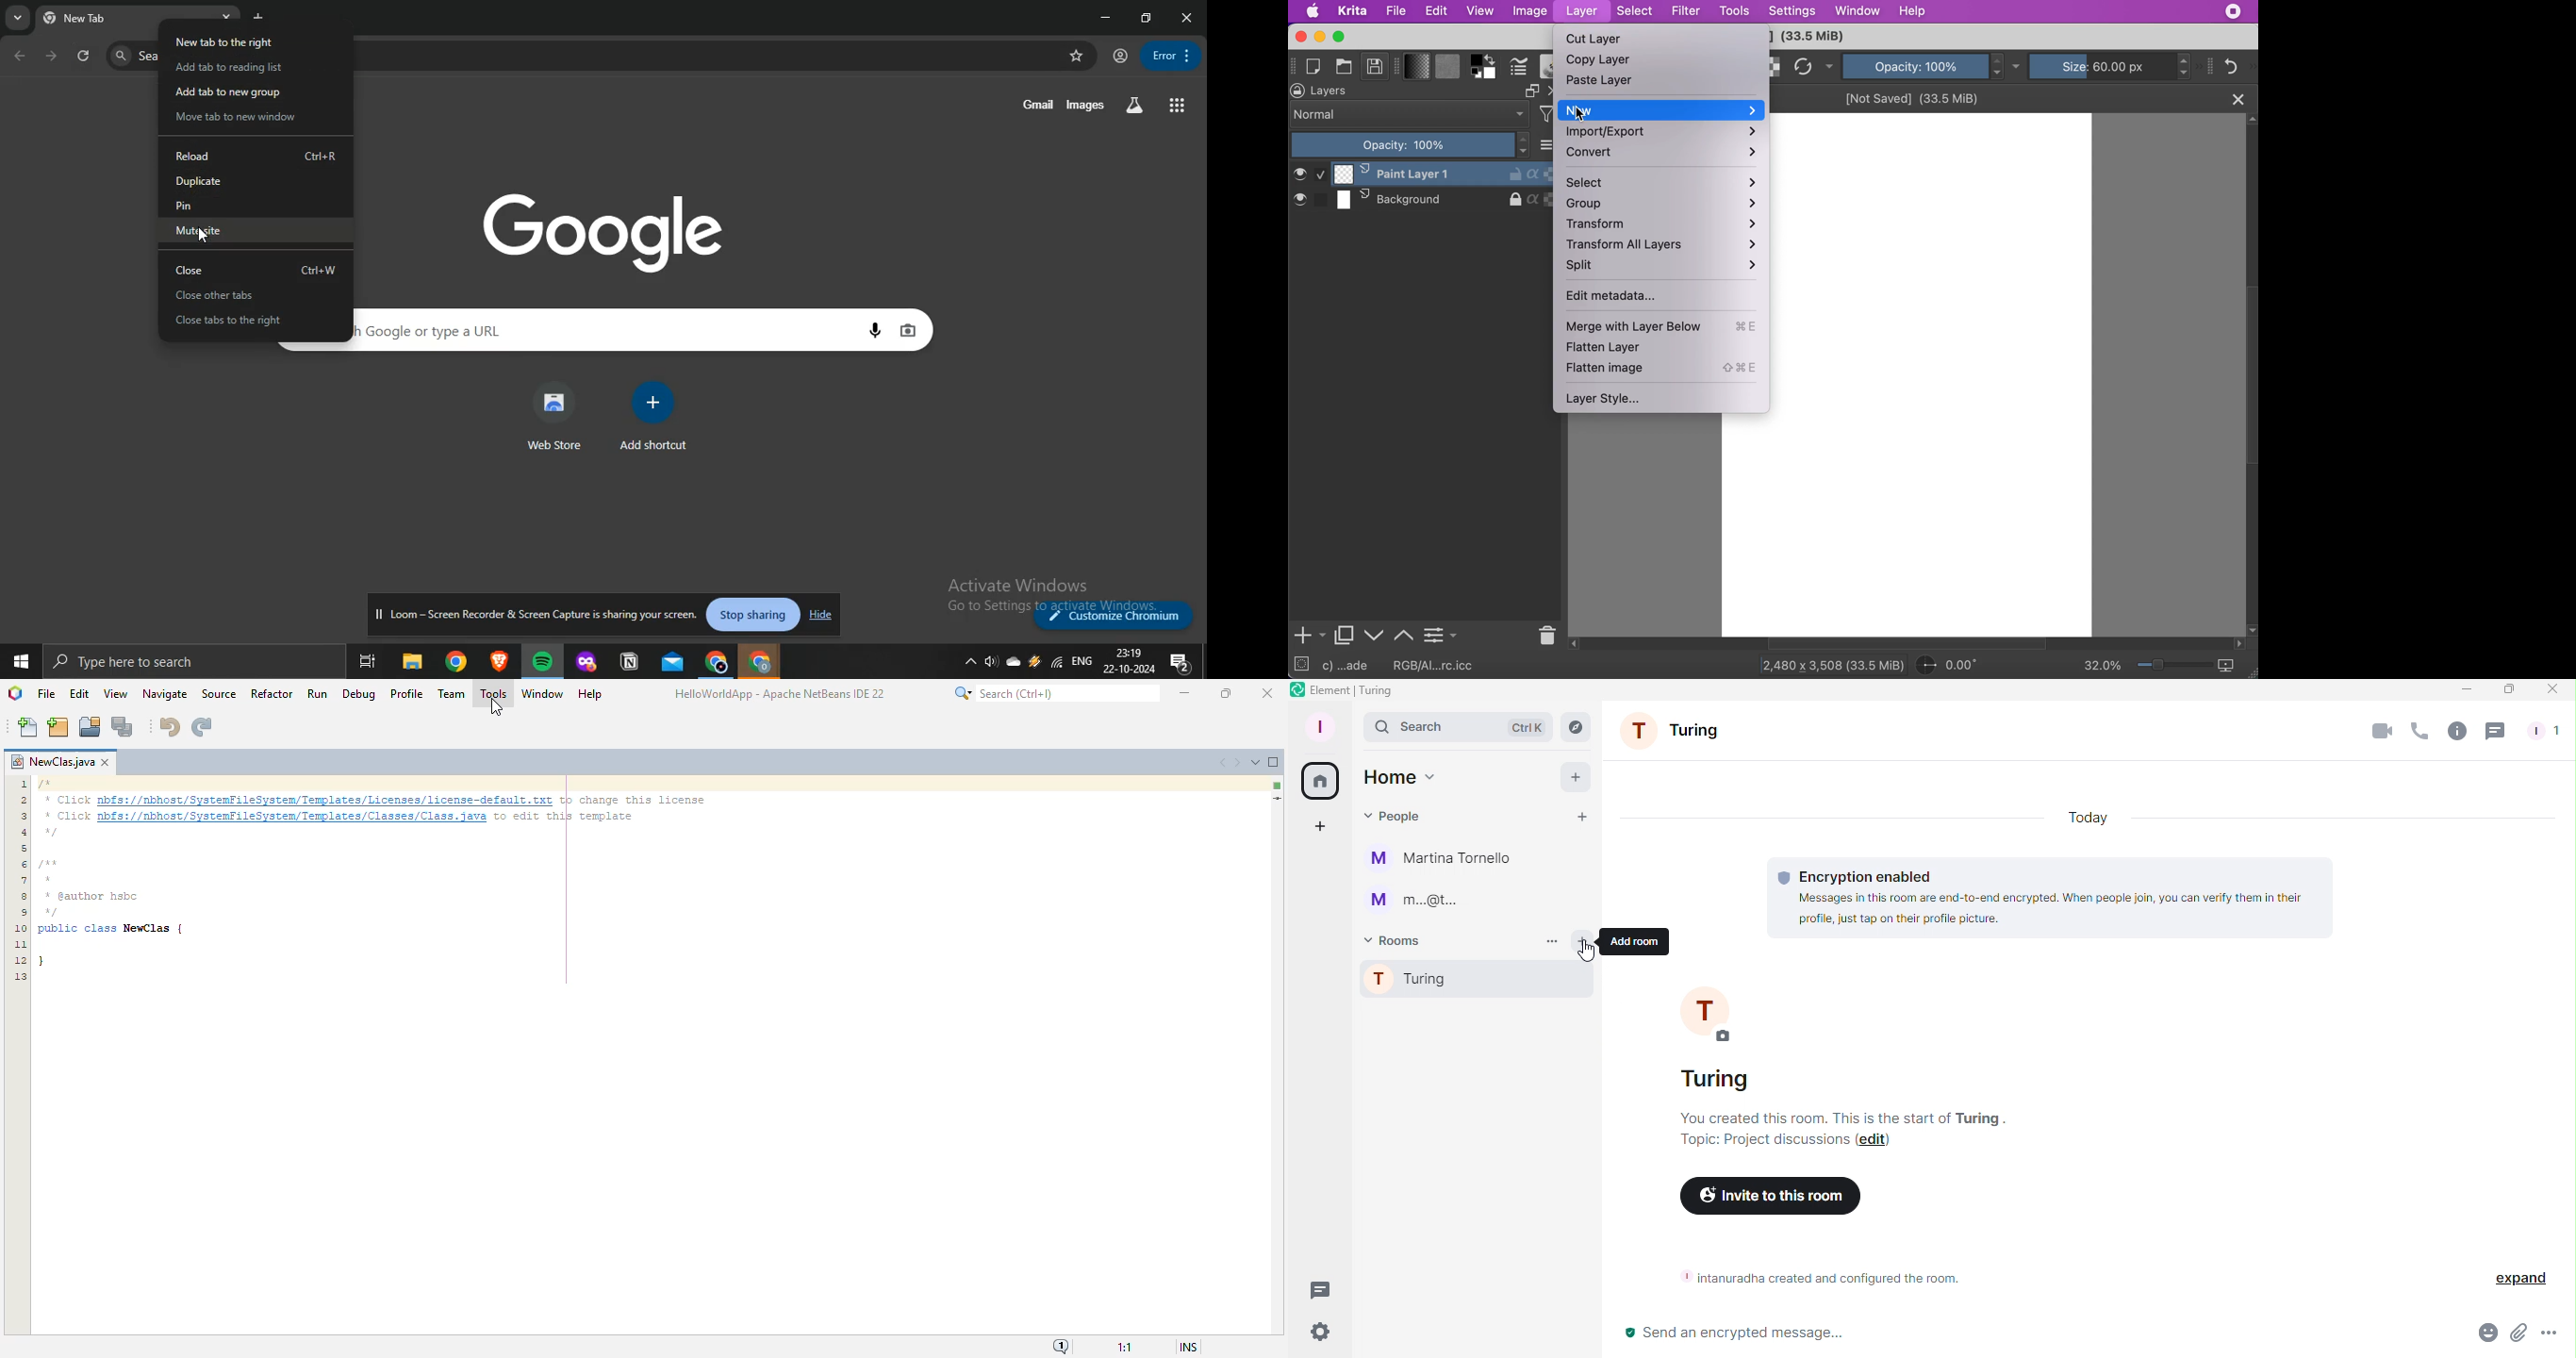 The image size is (2576, 1372). What do you see at coordinates (1334, 91) in the screenshot?
I see `layers` at bounding box center [1334, 91].